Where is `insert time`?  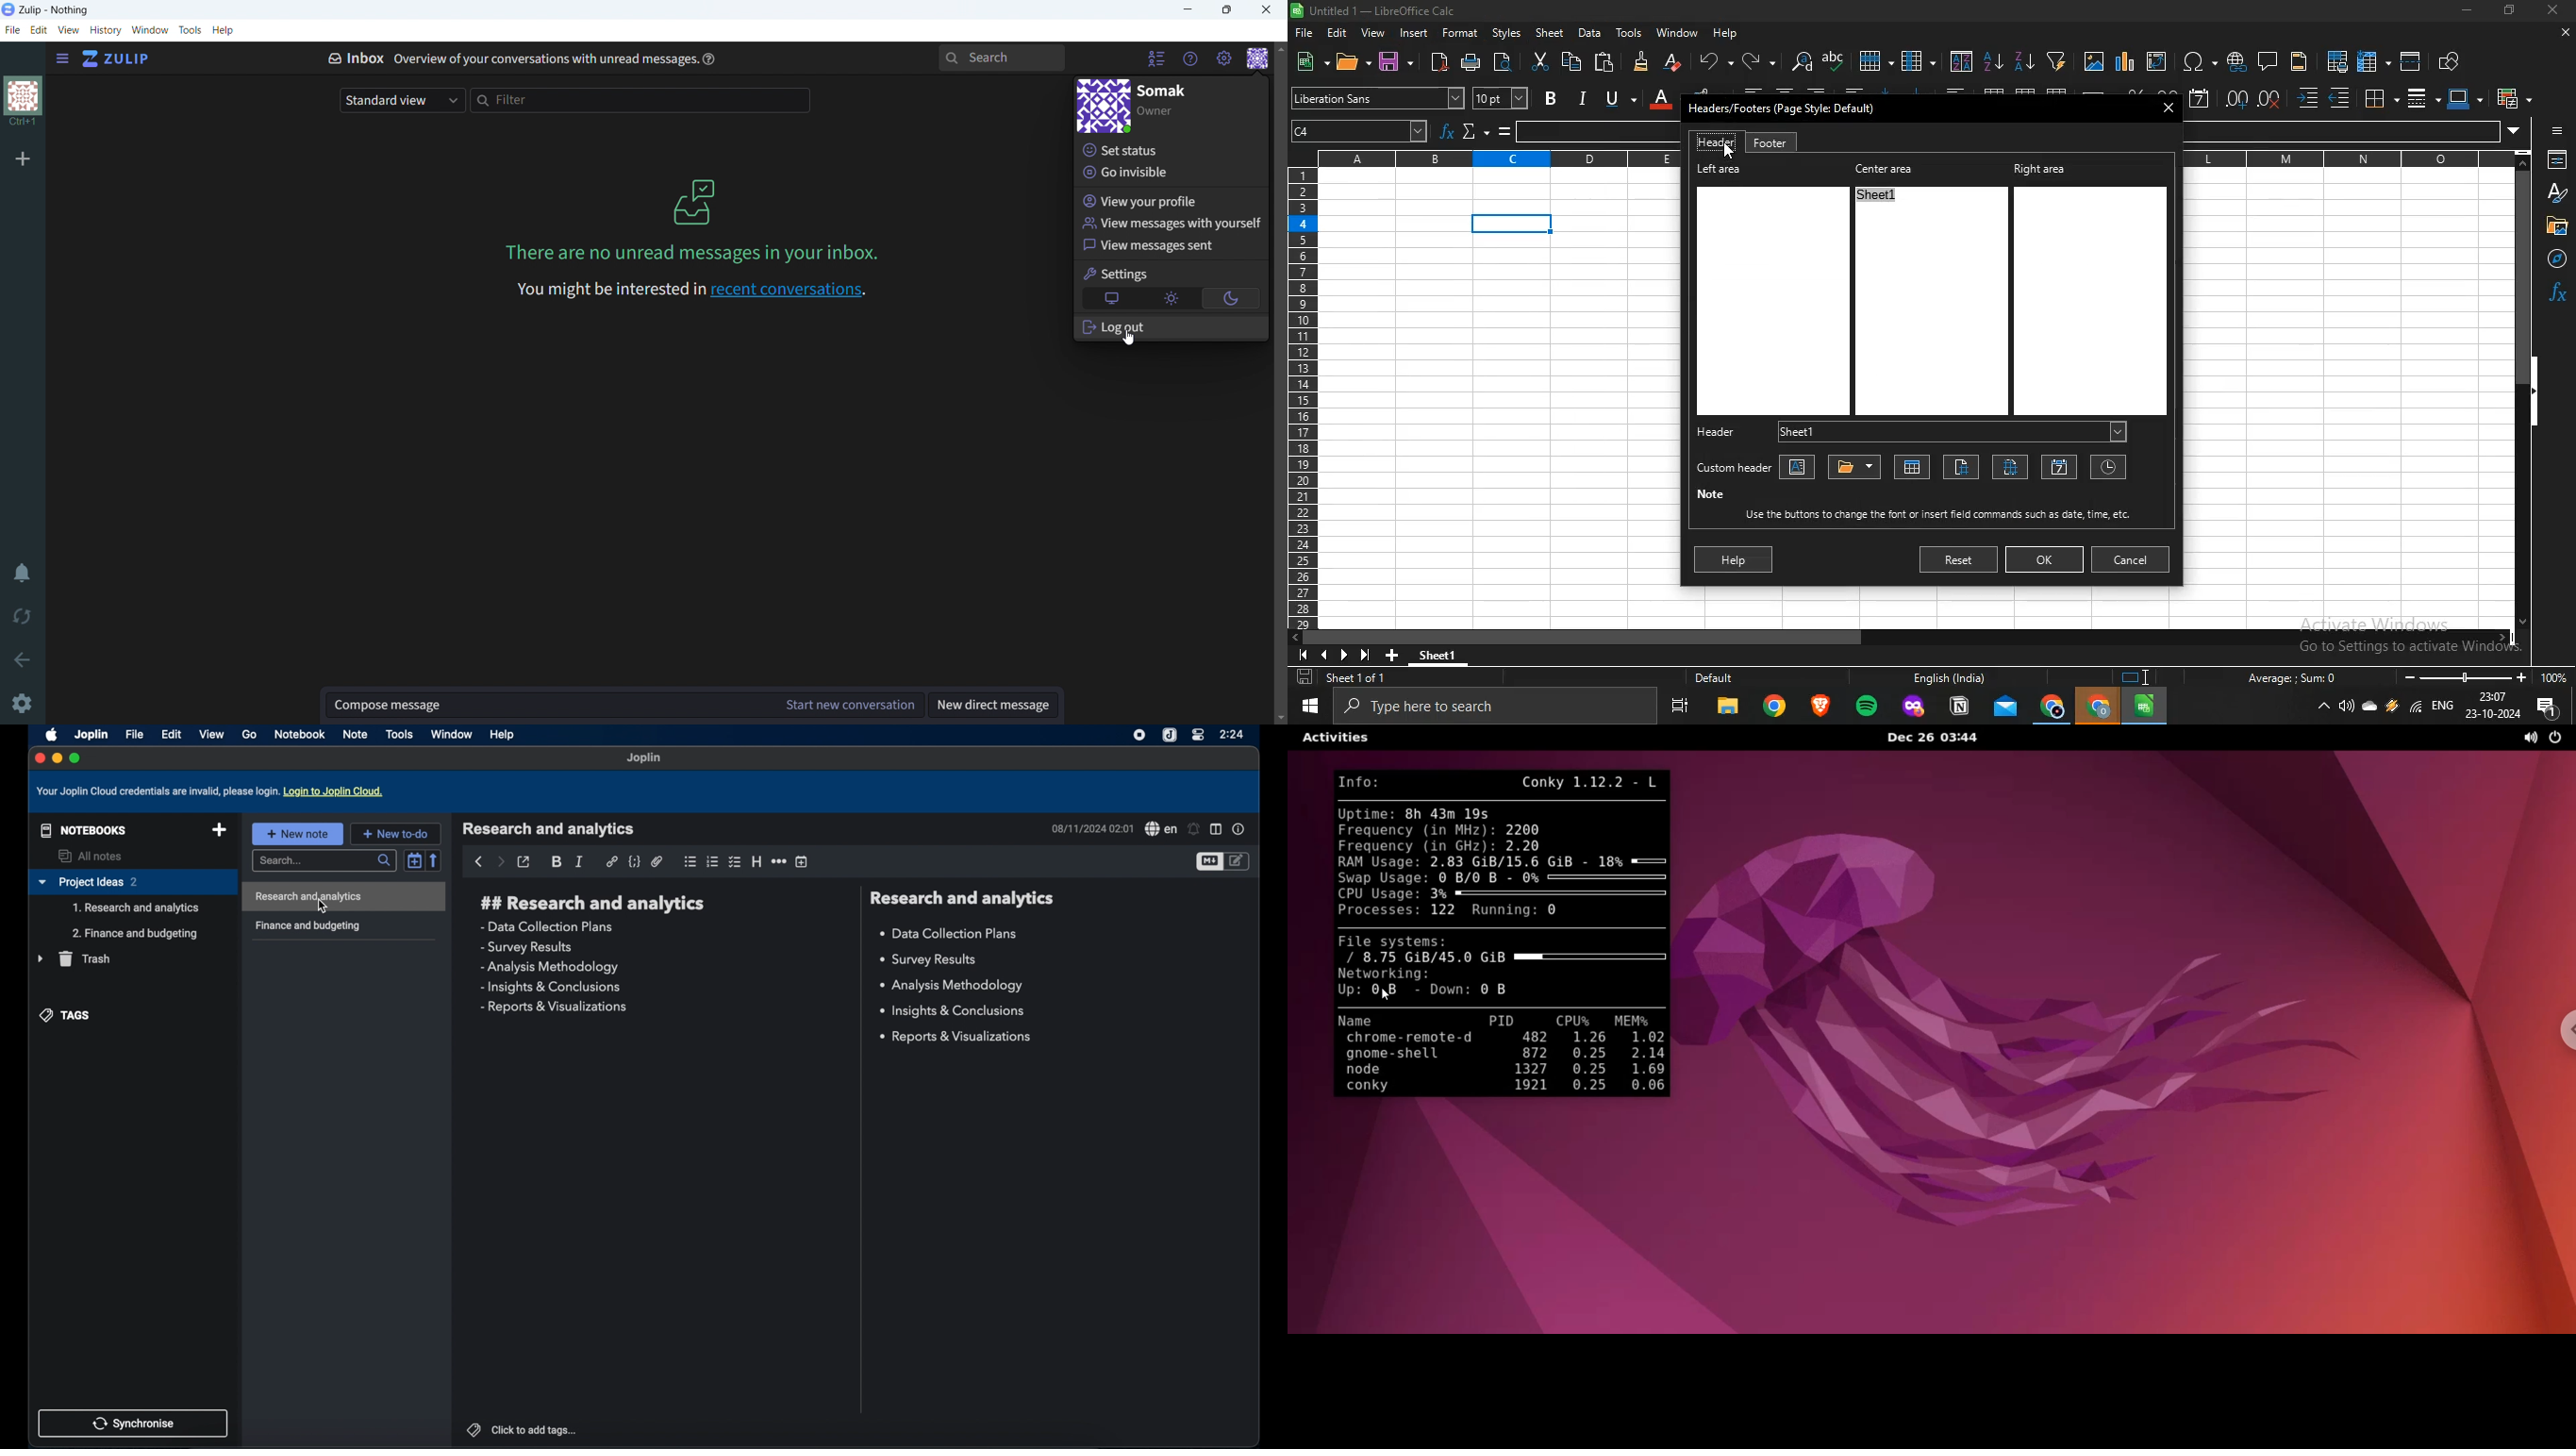
insert time is located at coordinates (803, 862).